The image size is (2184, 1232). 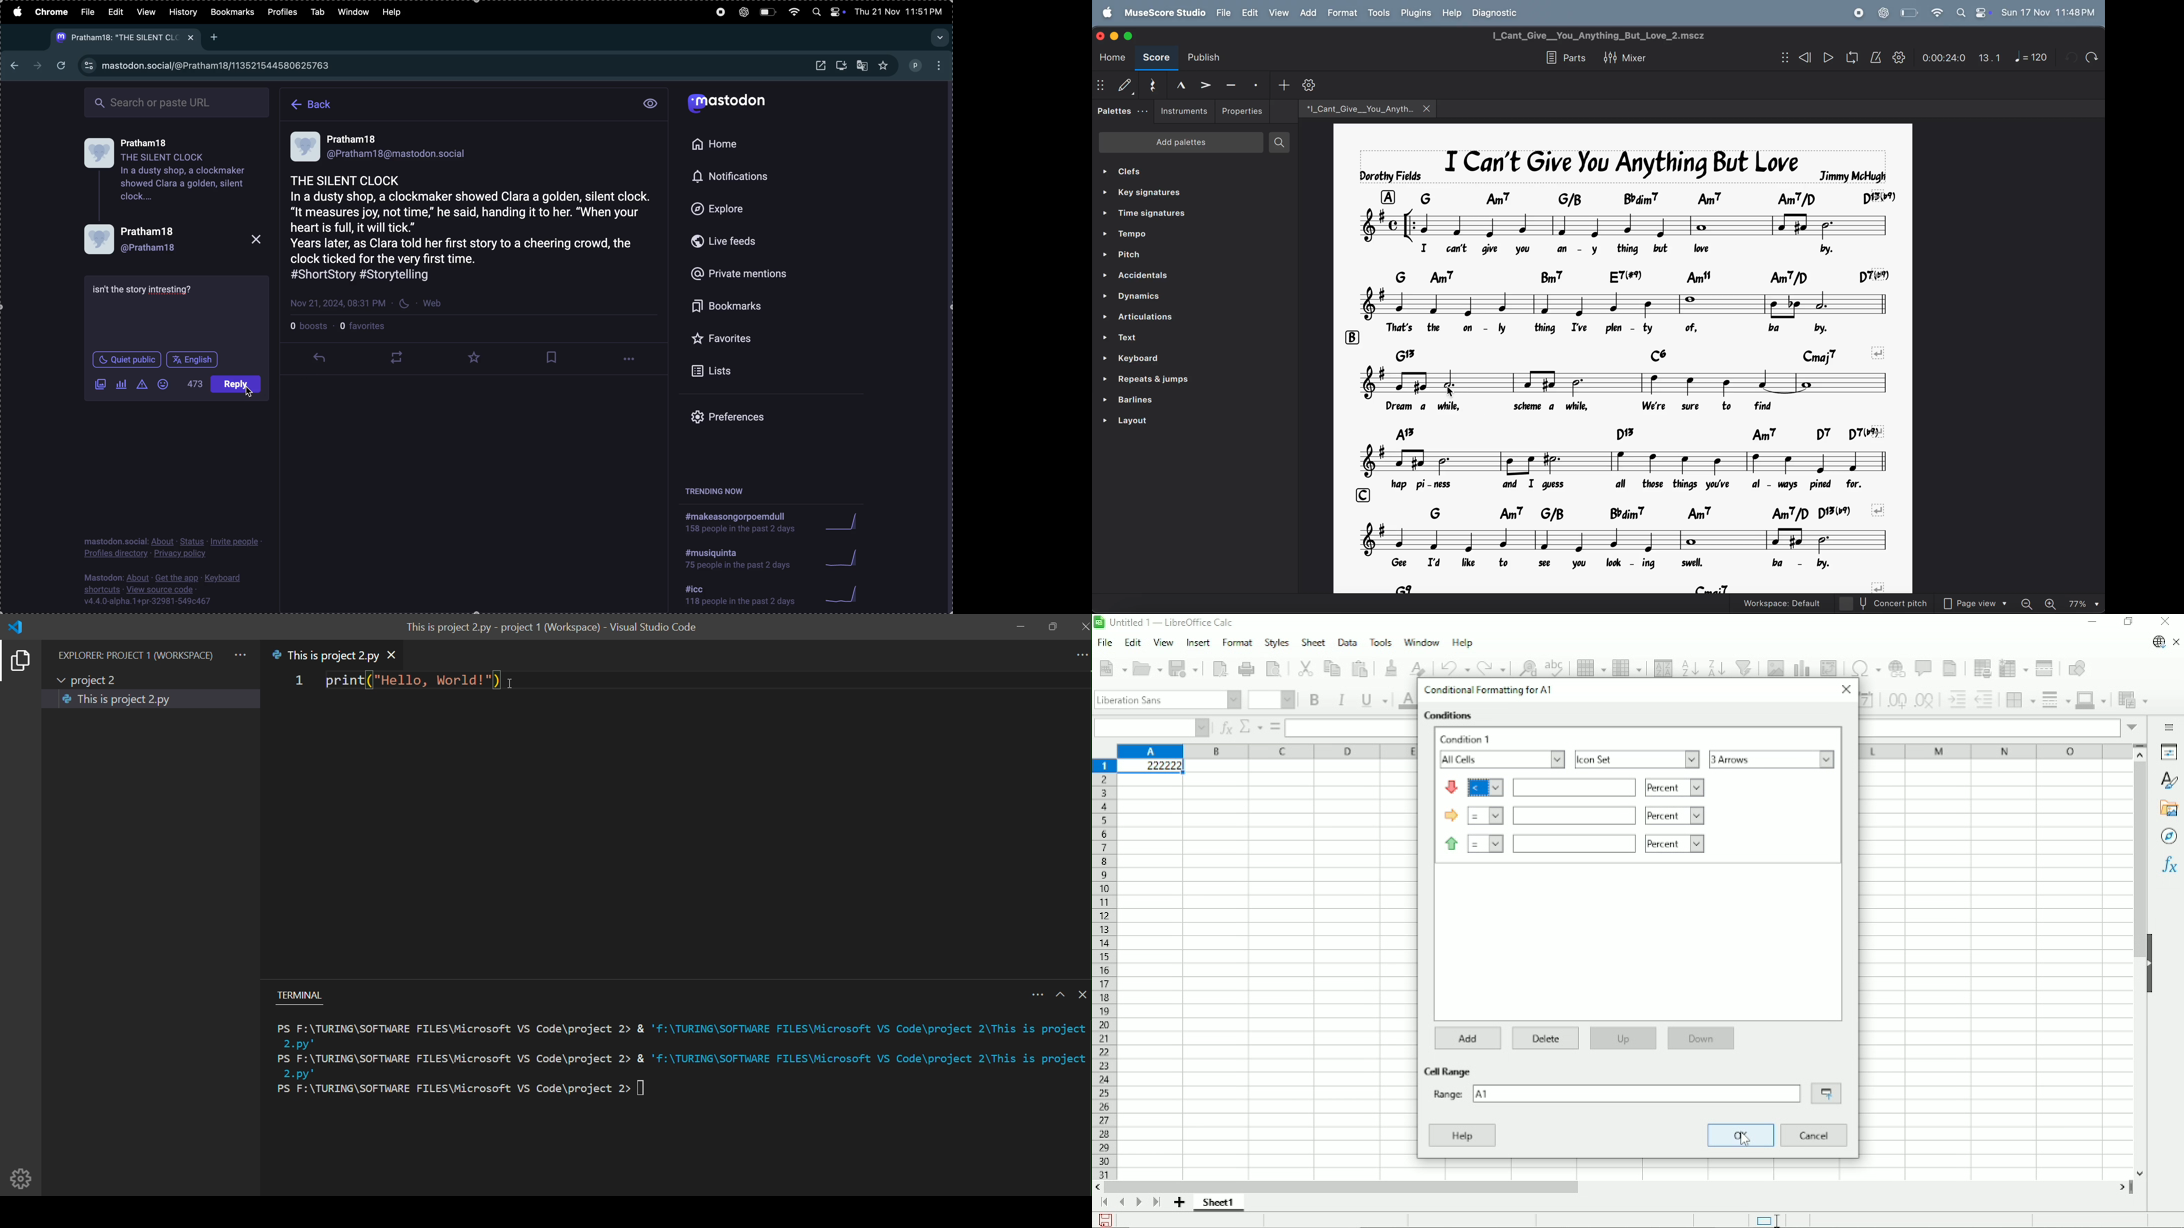 I want to click on favourites, so click(x=367, y=329).